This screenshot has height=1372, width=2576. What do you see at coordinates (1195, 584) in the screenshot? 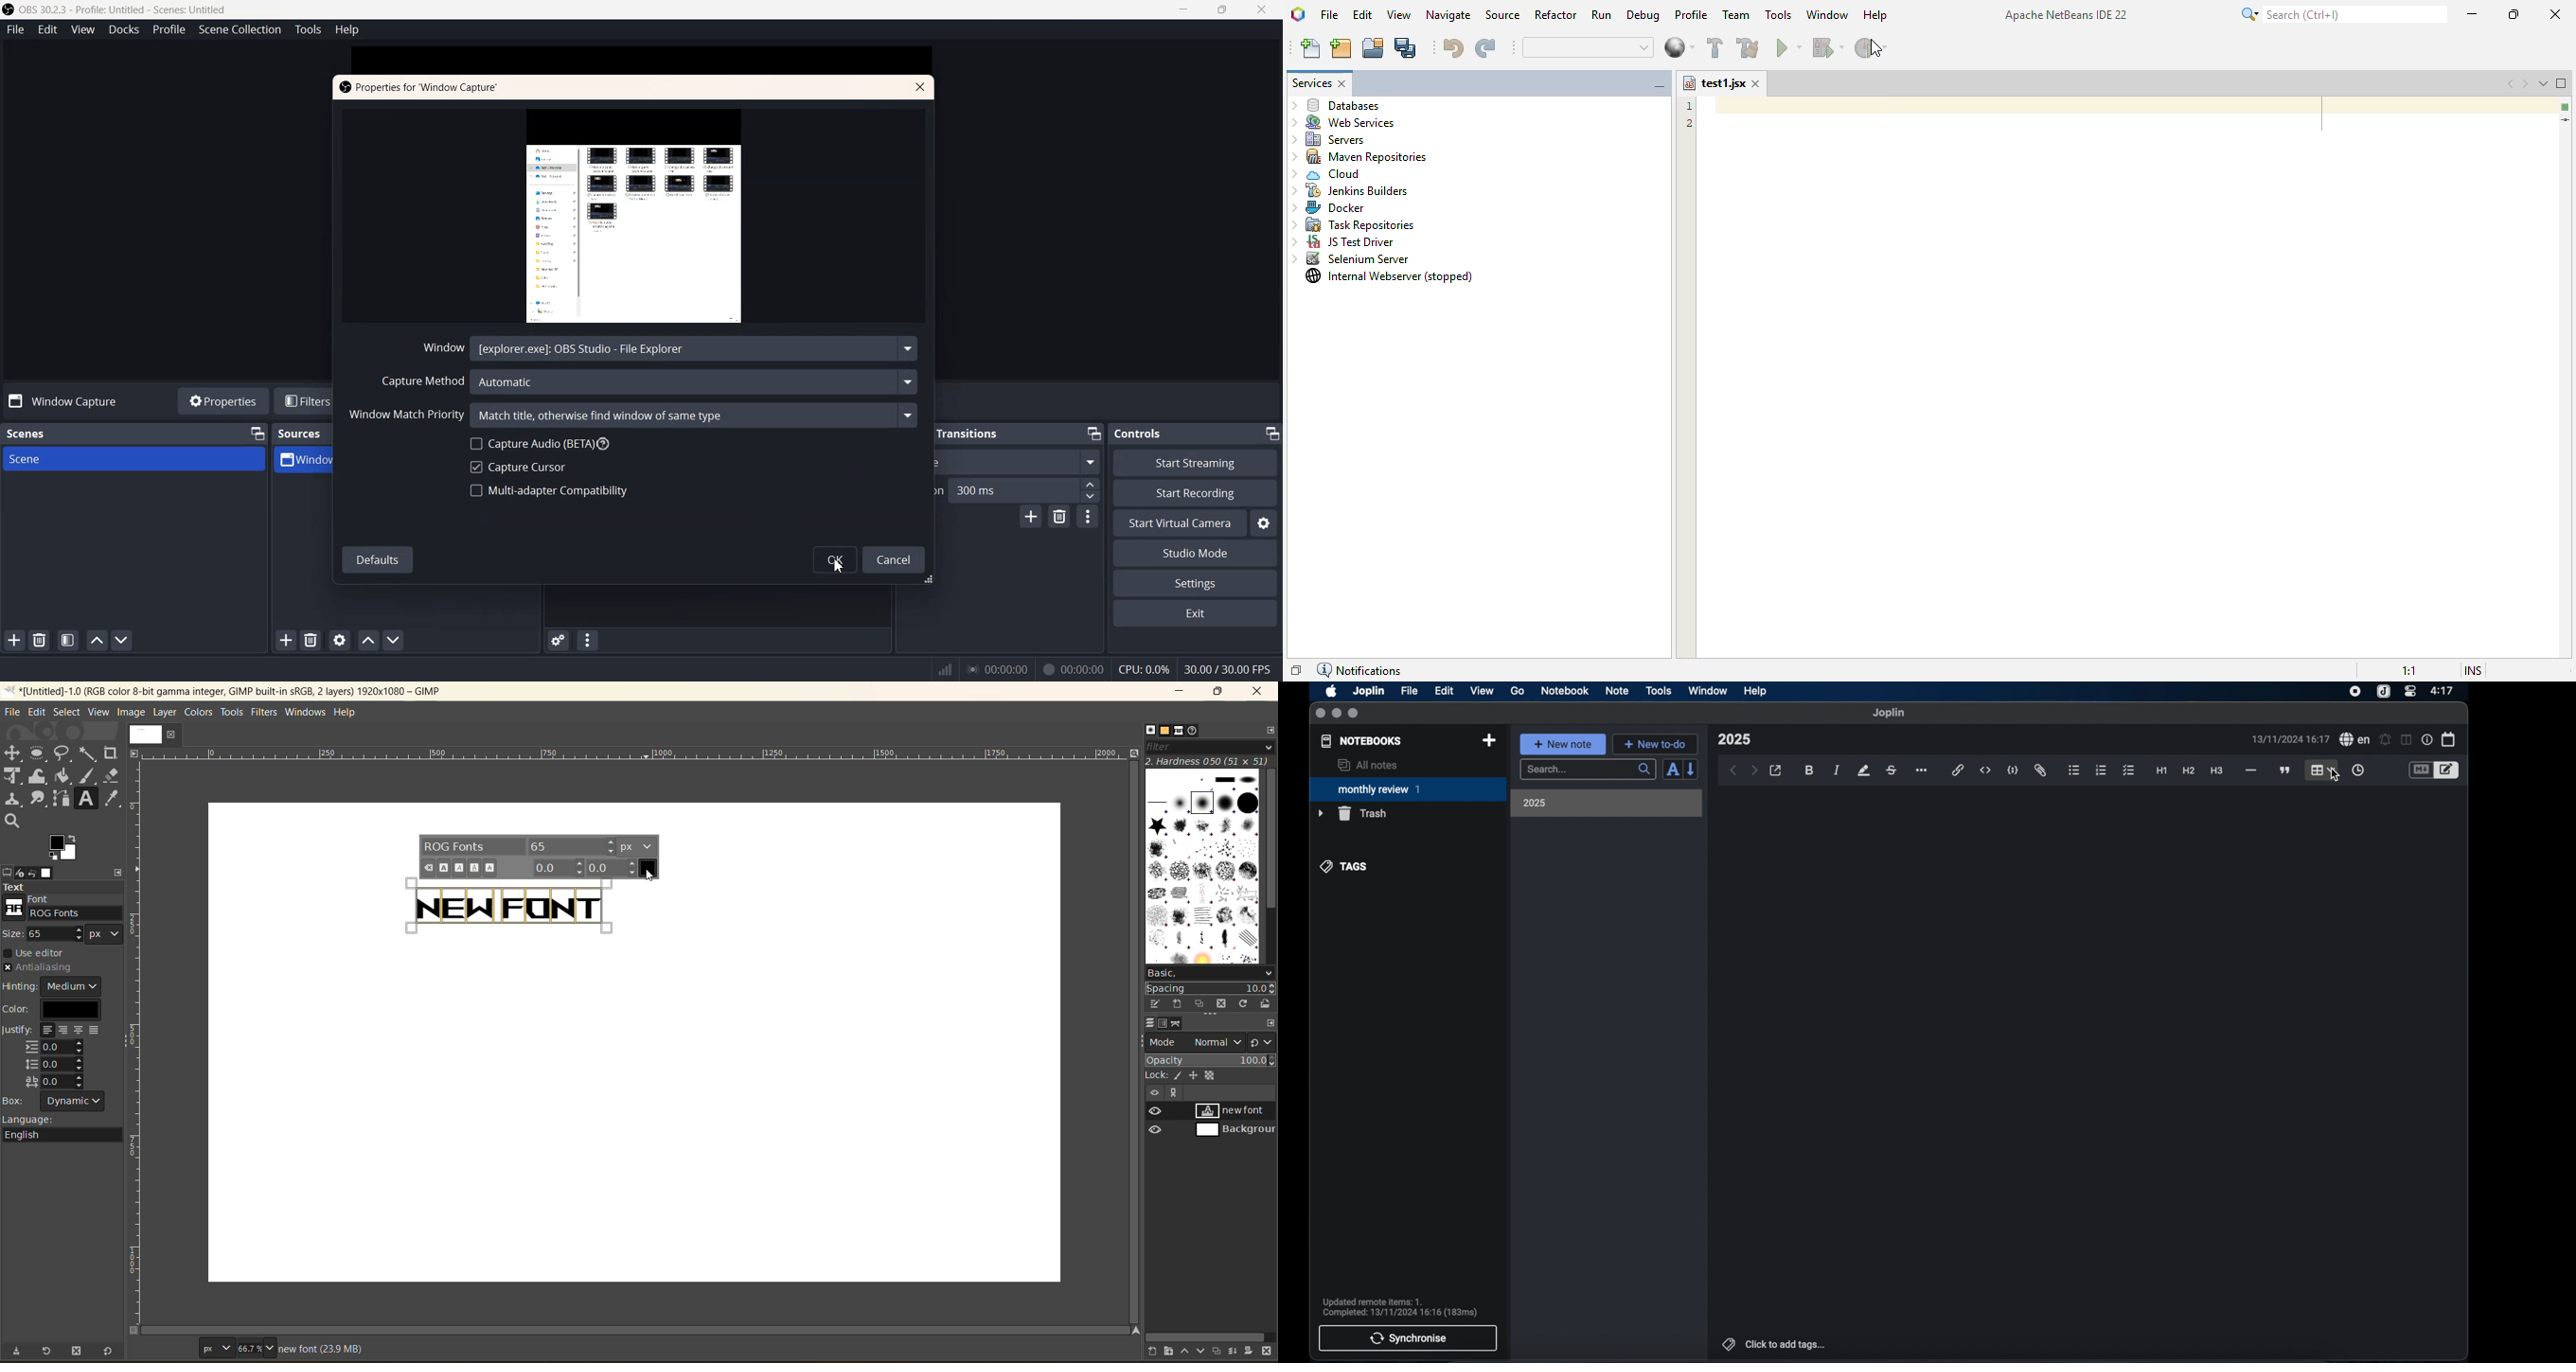
I see `Settings` at bounding box center [1195, 584].